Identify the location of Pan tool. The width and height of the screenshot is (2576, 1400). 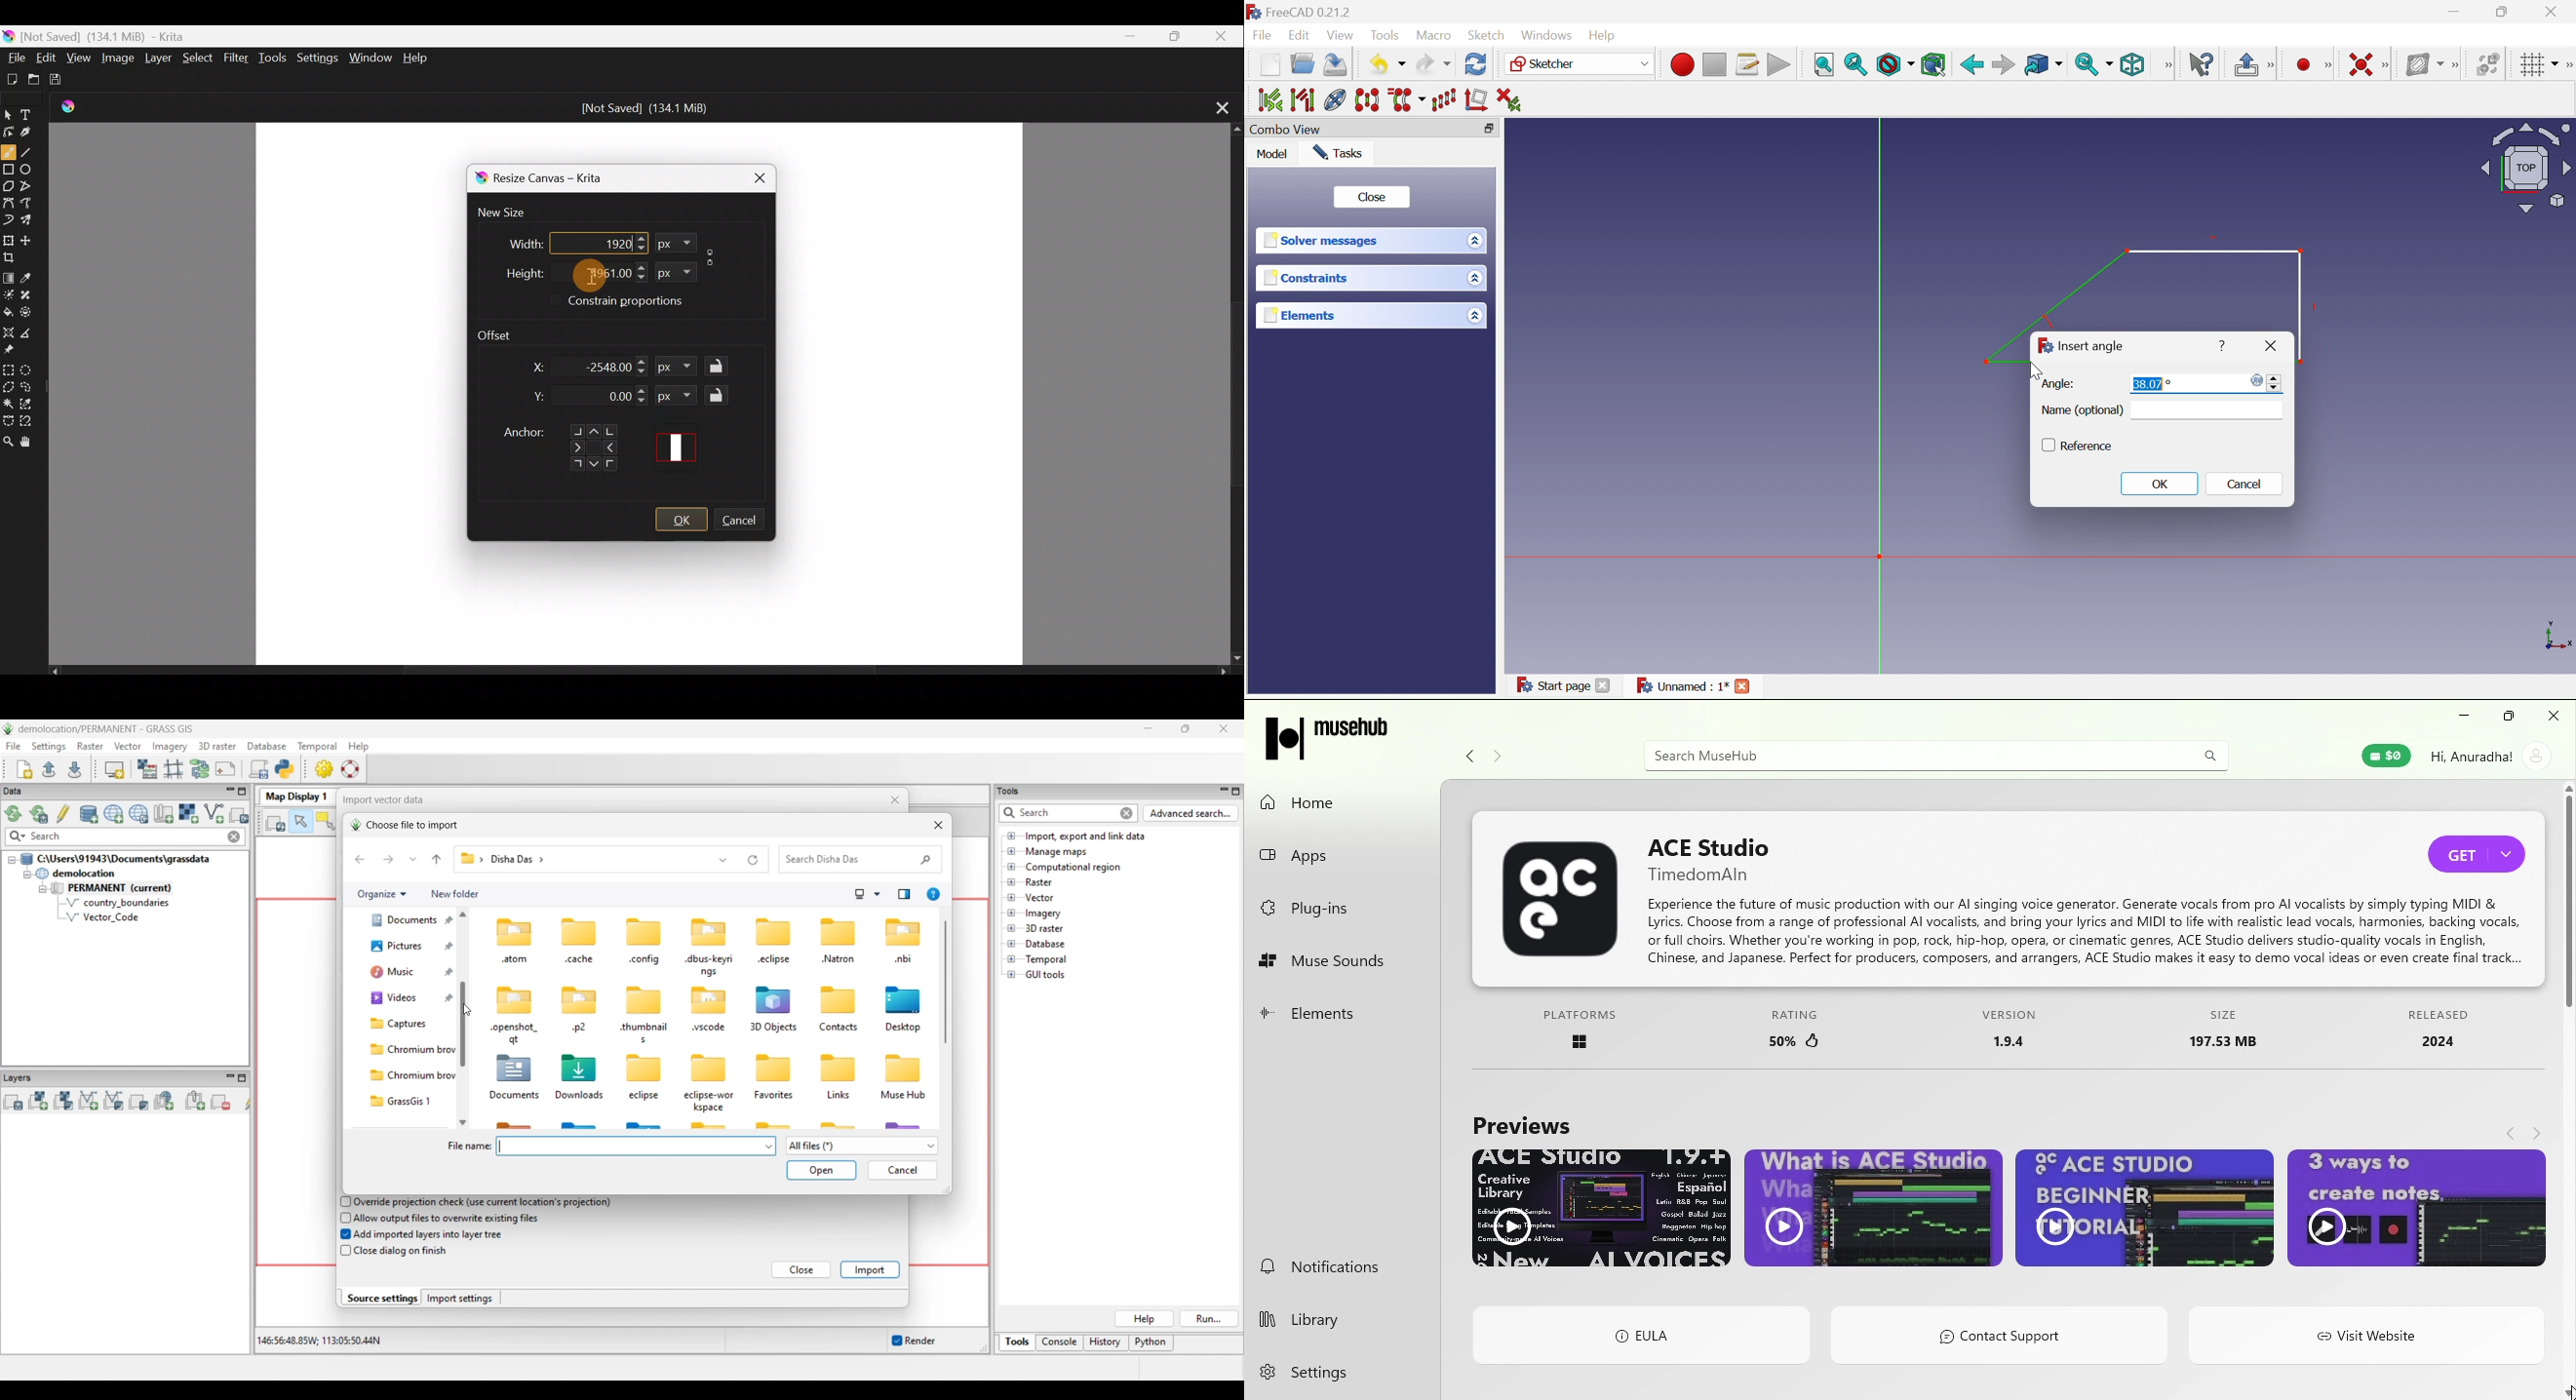
(29, 443).